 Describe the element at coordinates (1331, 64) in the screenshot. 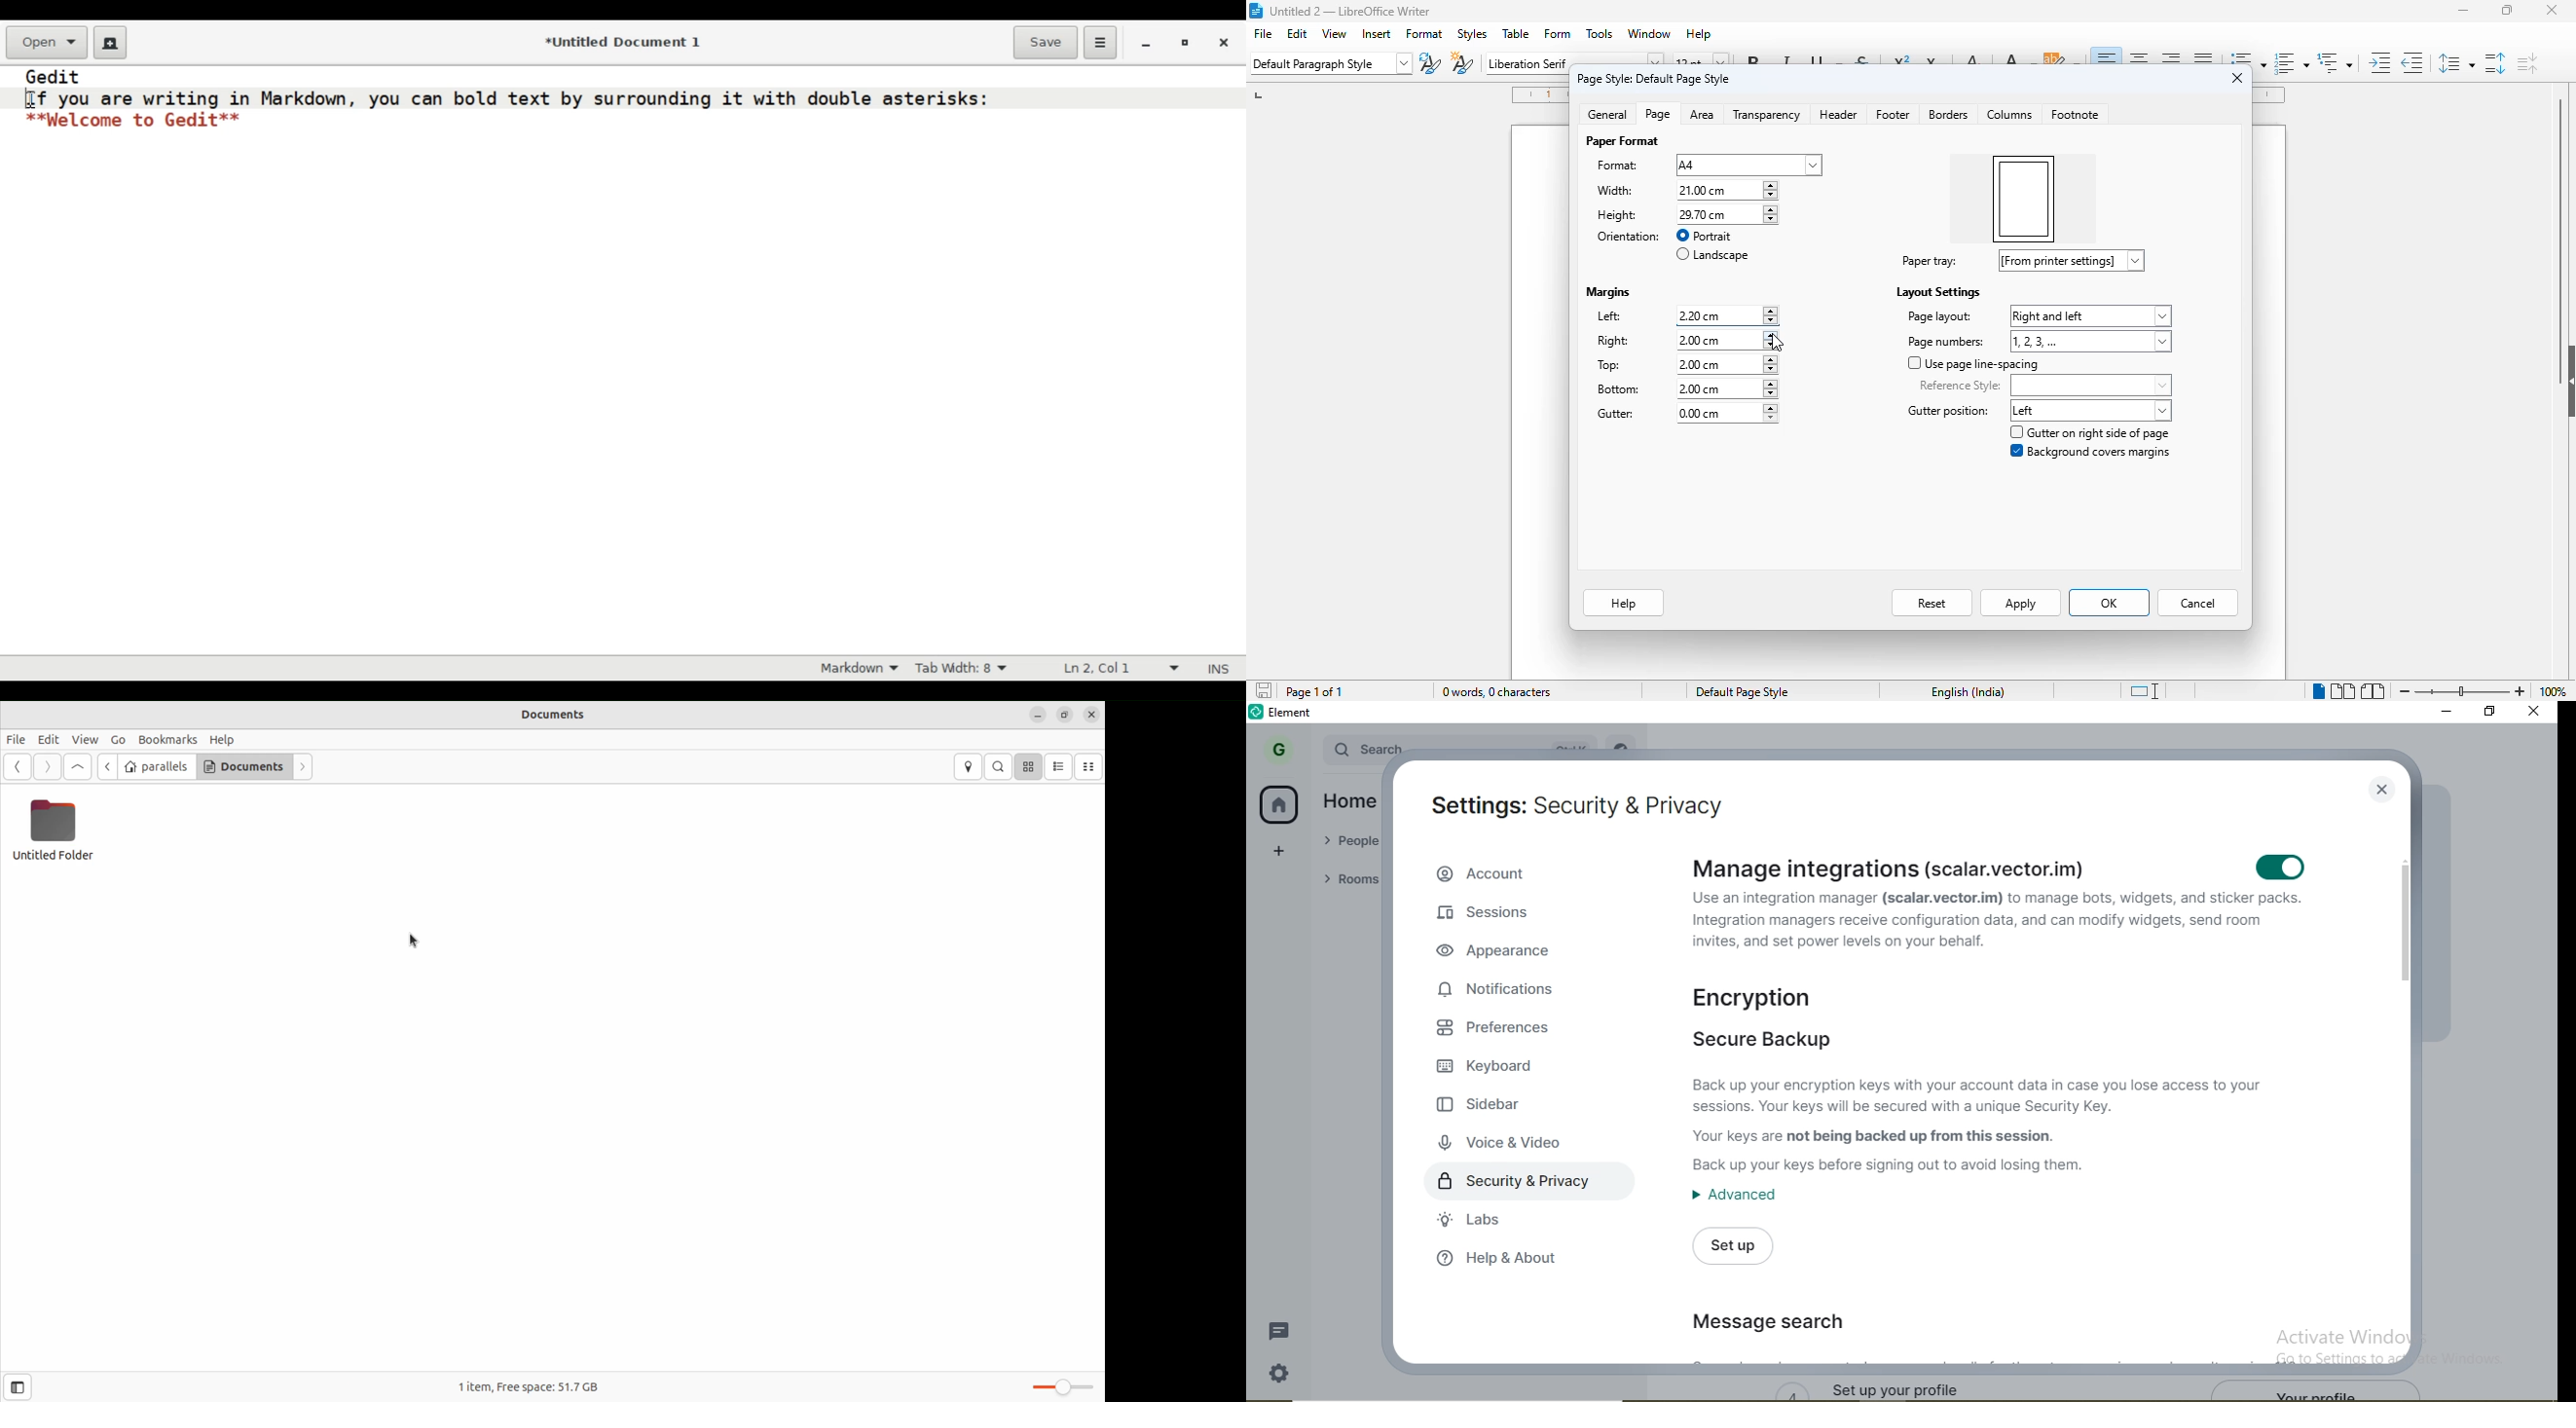

I see `set paragraph style` at that location.